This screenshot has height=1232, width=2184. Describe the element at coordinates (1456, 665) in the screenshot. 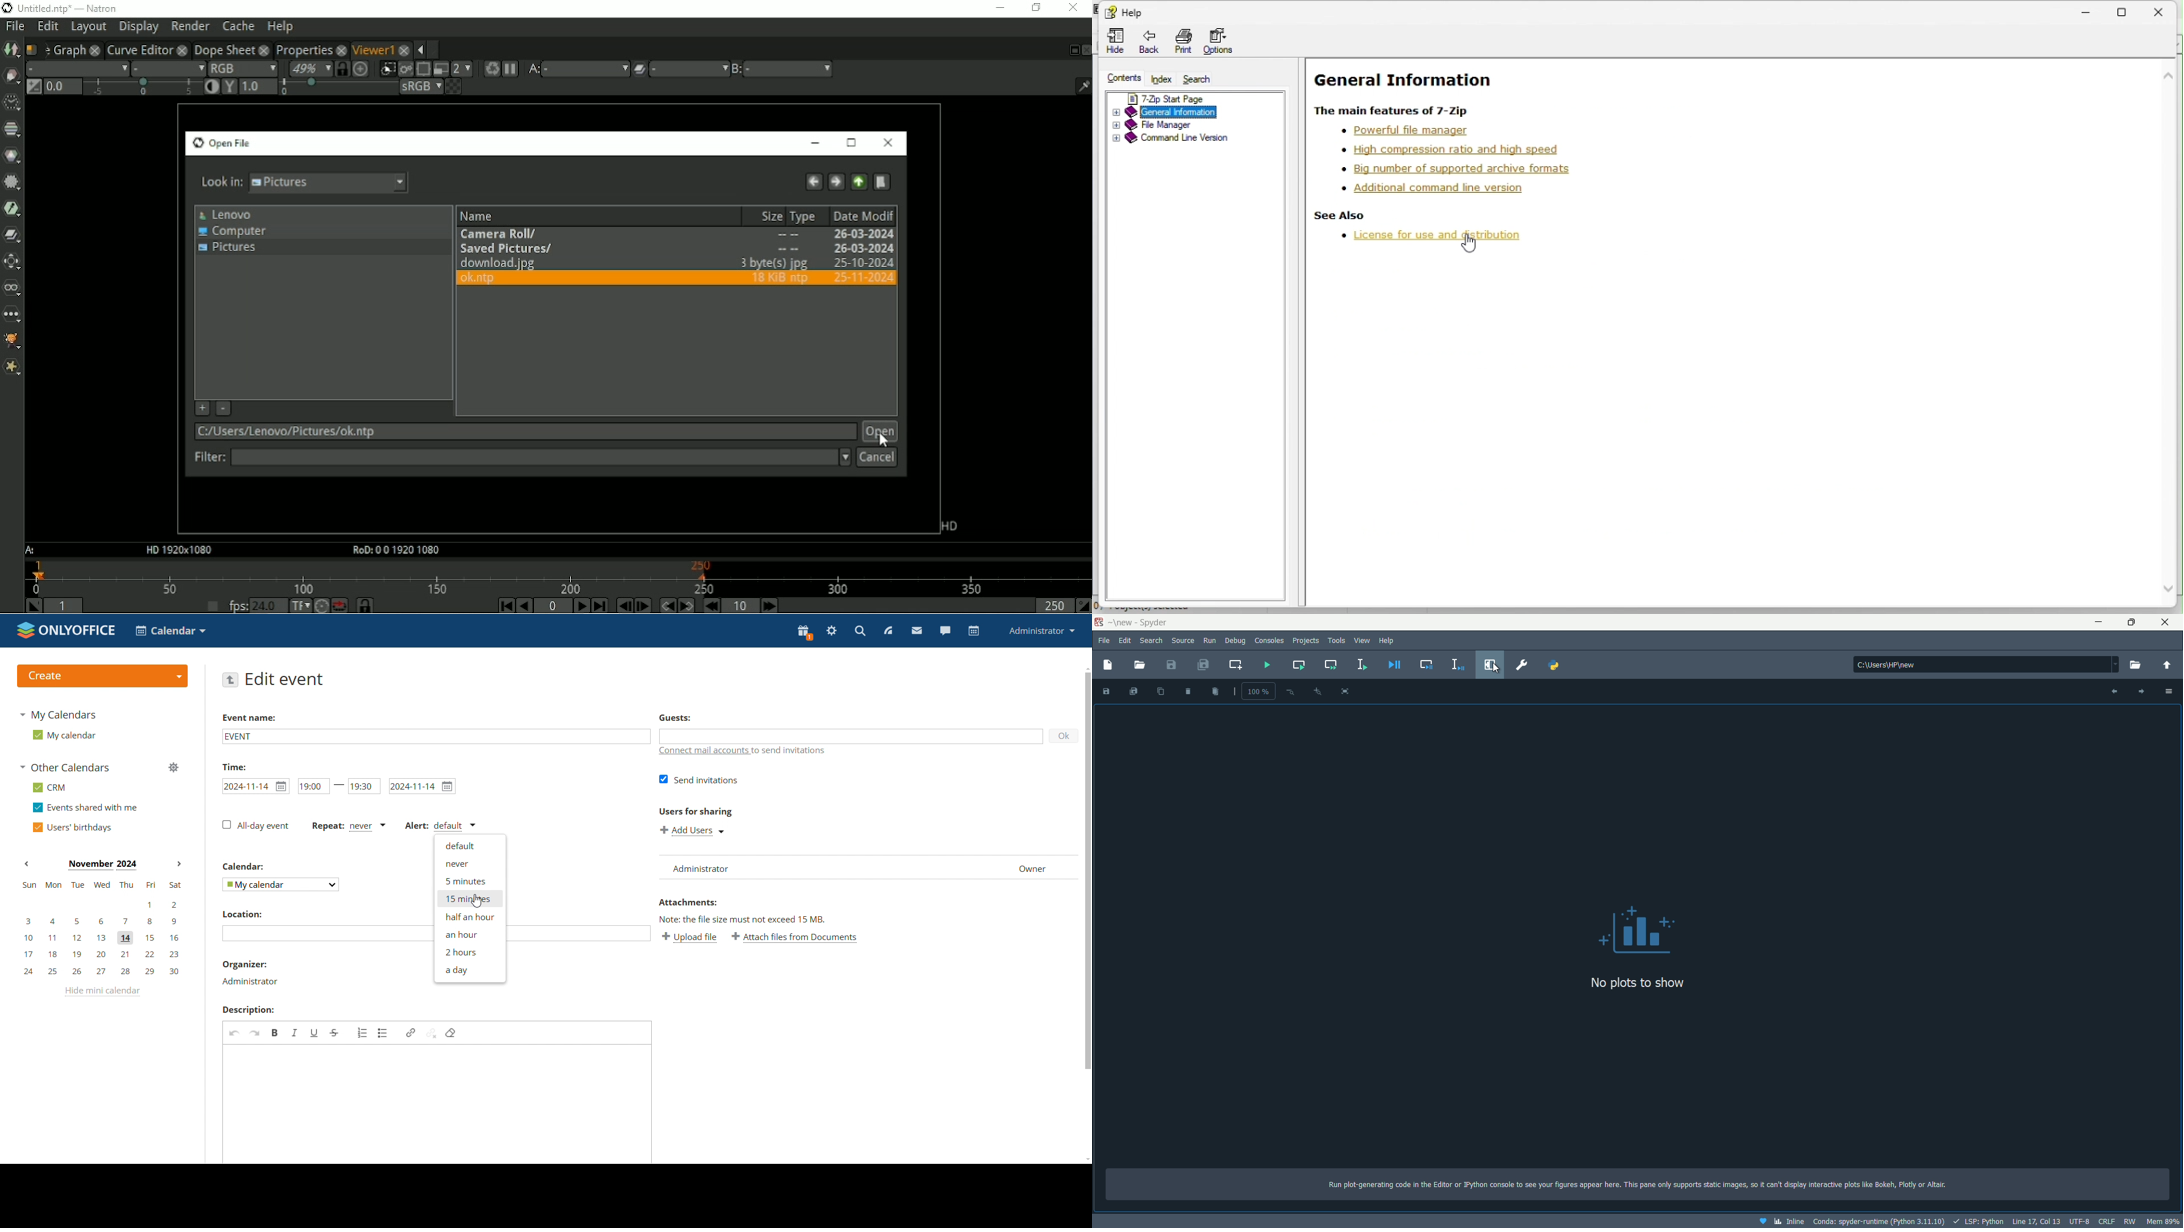

I see `debug selection` at that location.